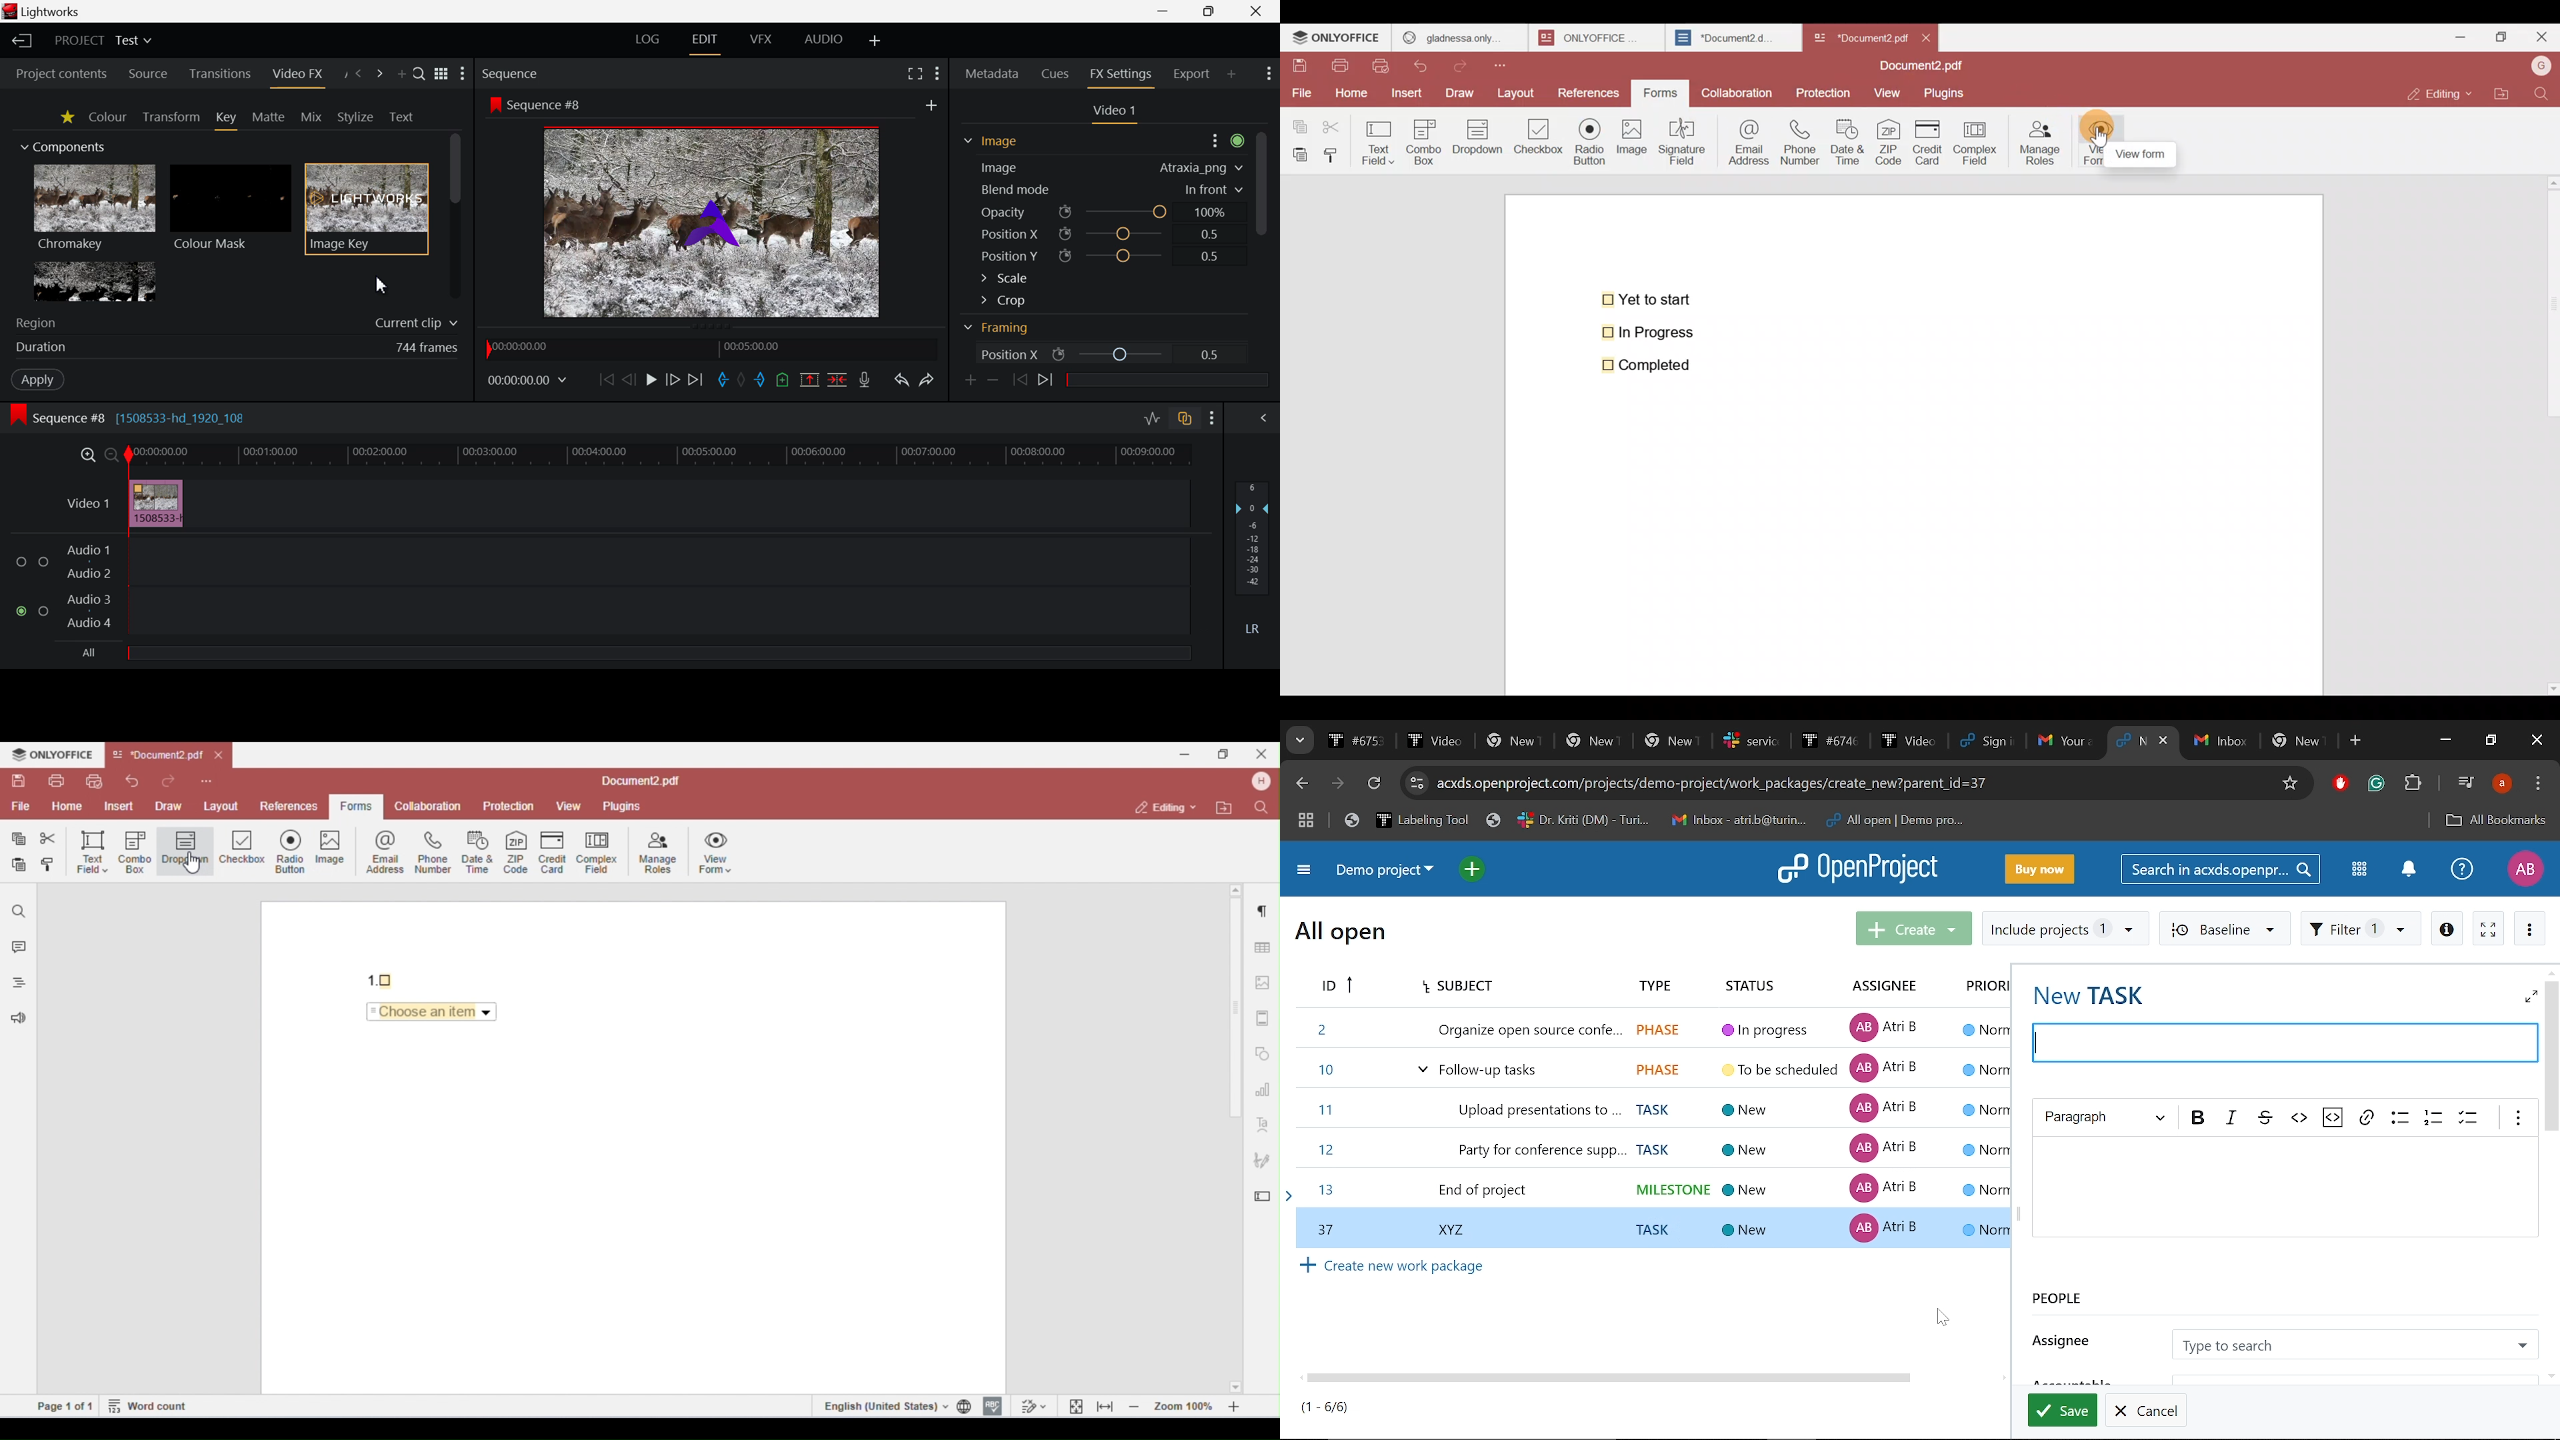 The image size is (2576, 1456). What do you see at coordinates (223, 72) in the screenshot?
I see `Transitions` at bounding box center [223, 72].